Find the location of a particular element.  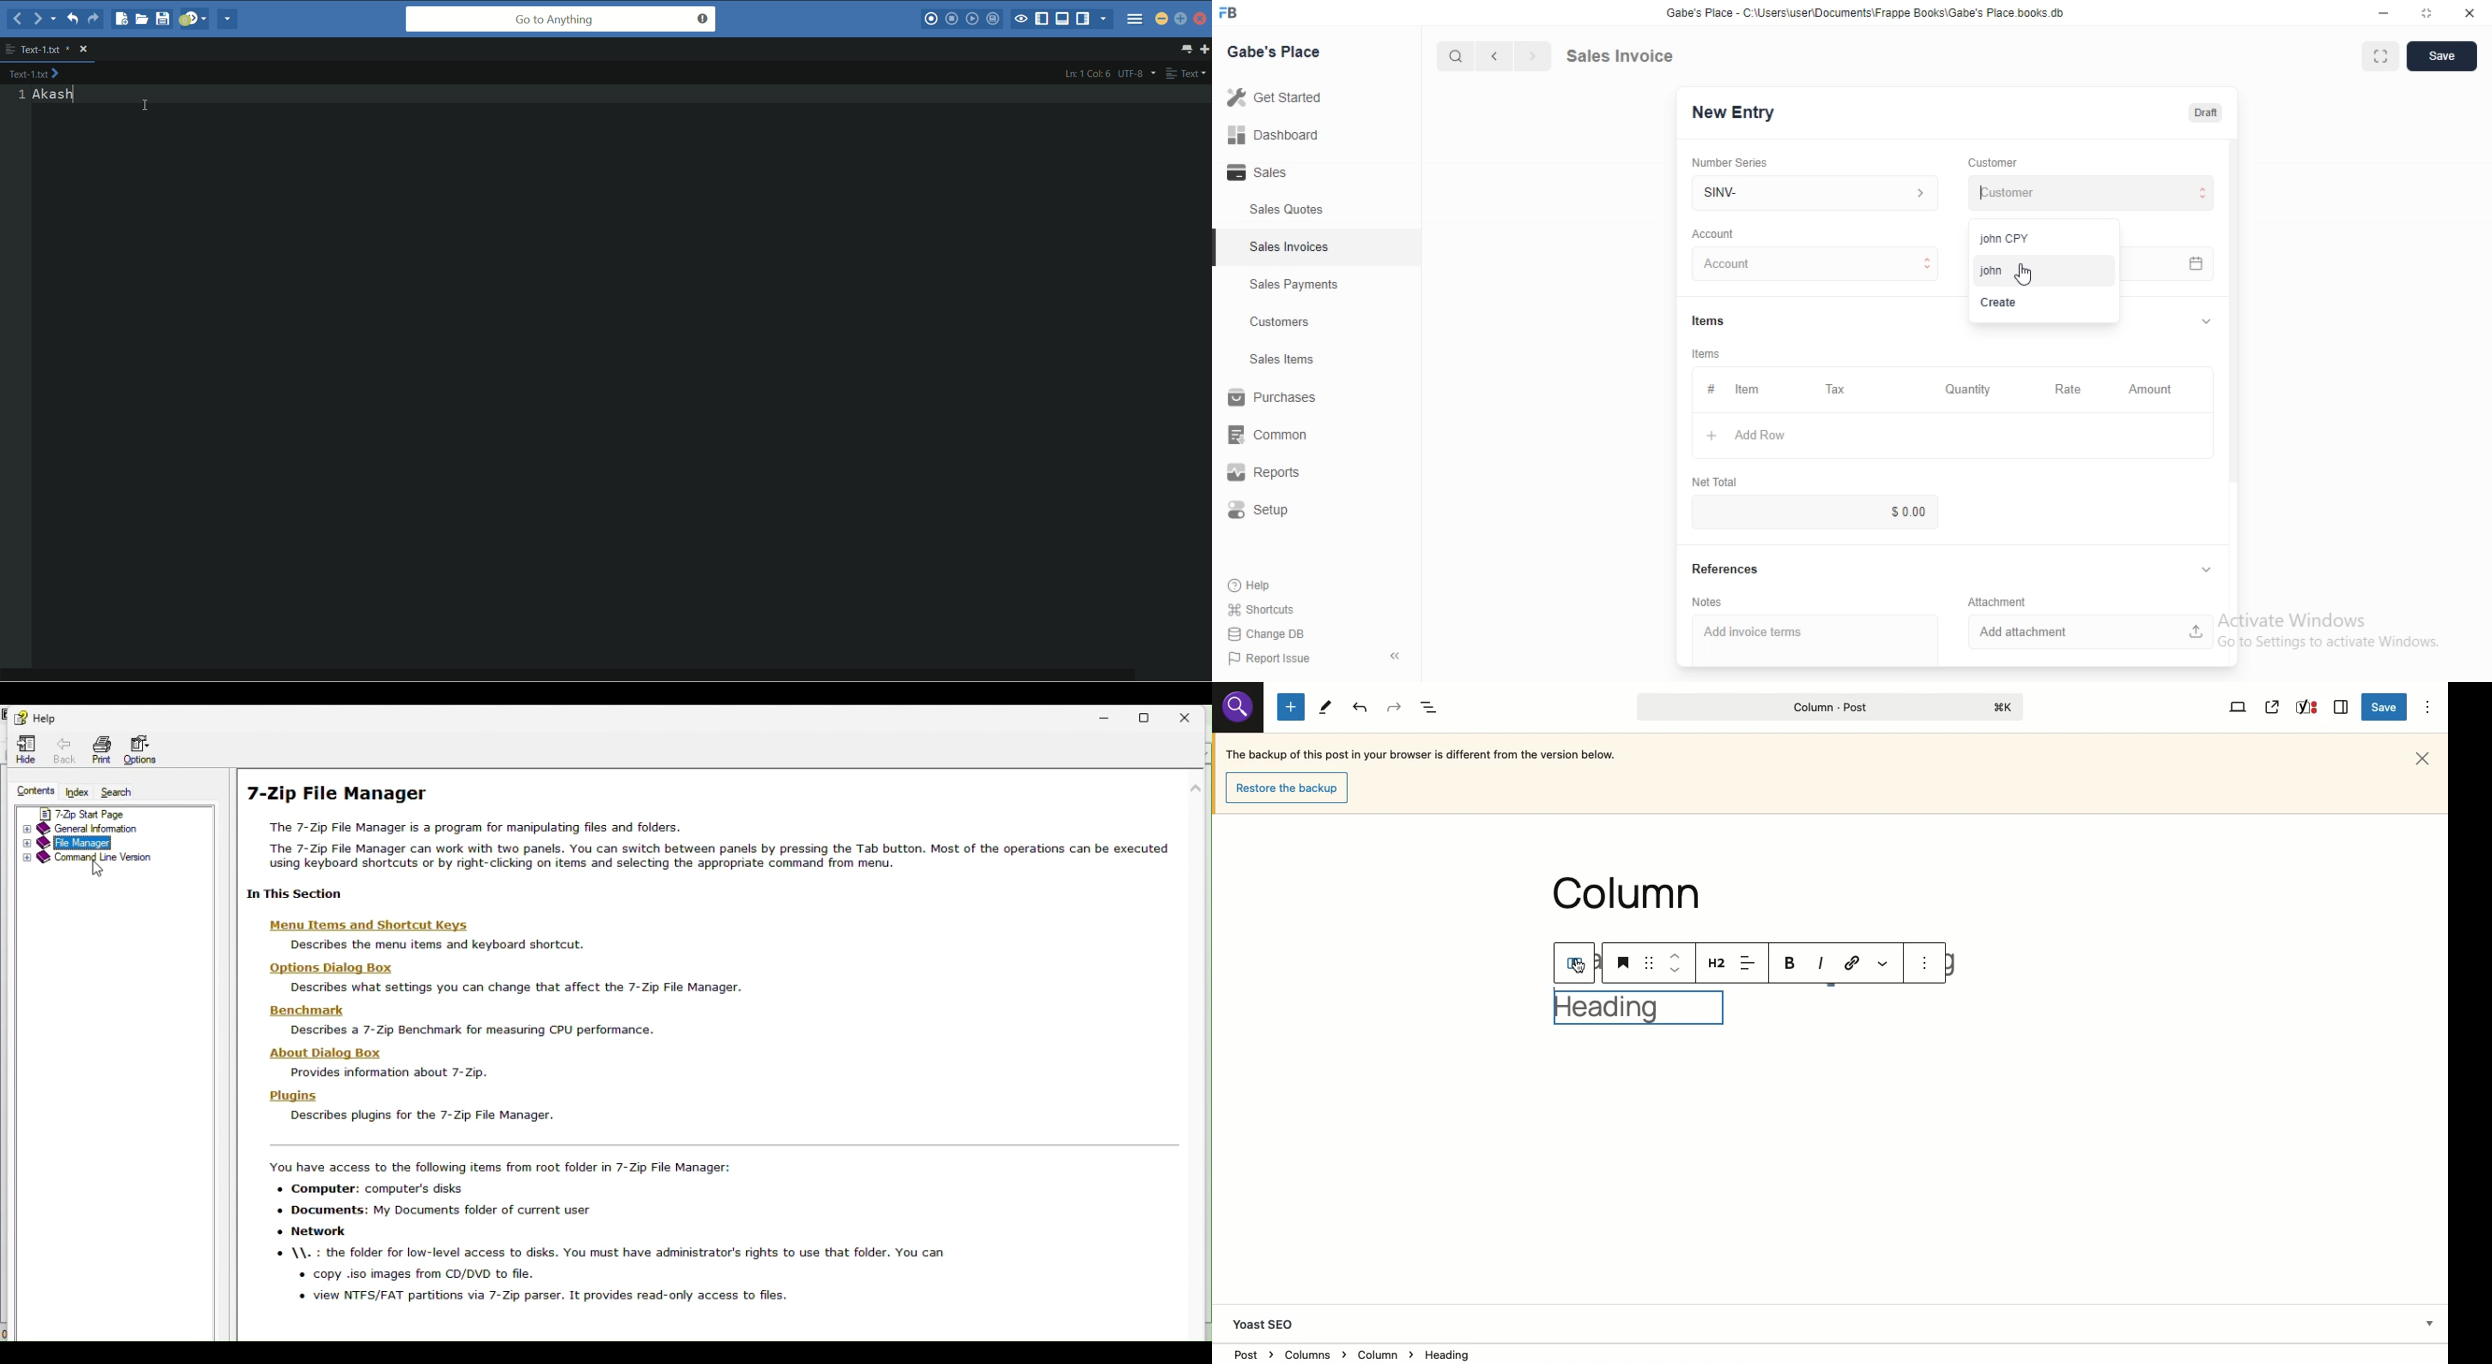

Location is located at coordinates (1832, 1354).